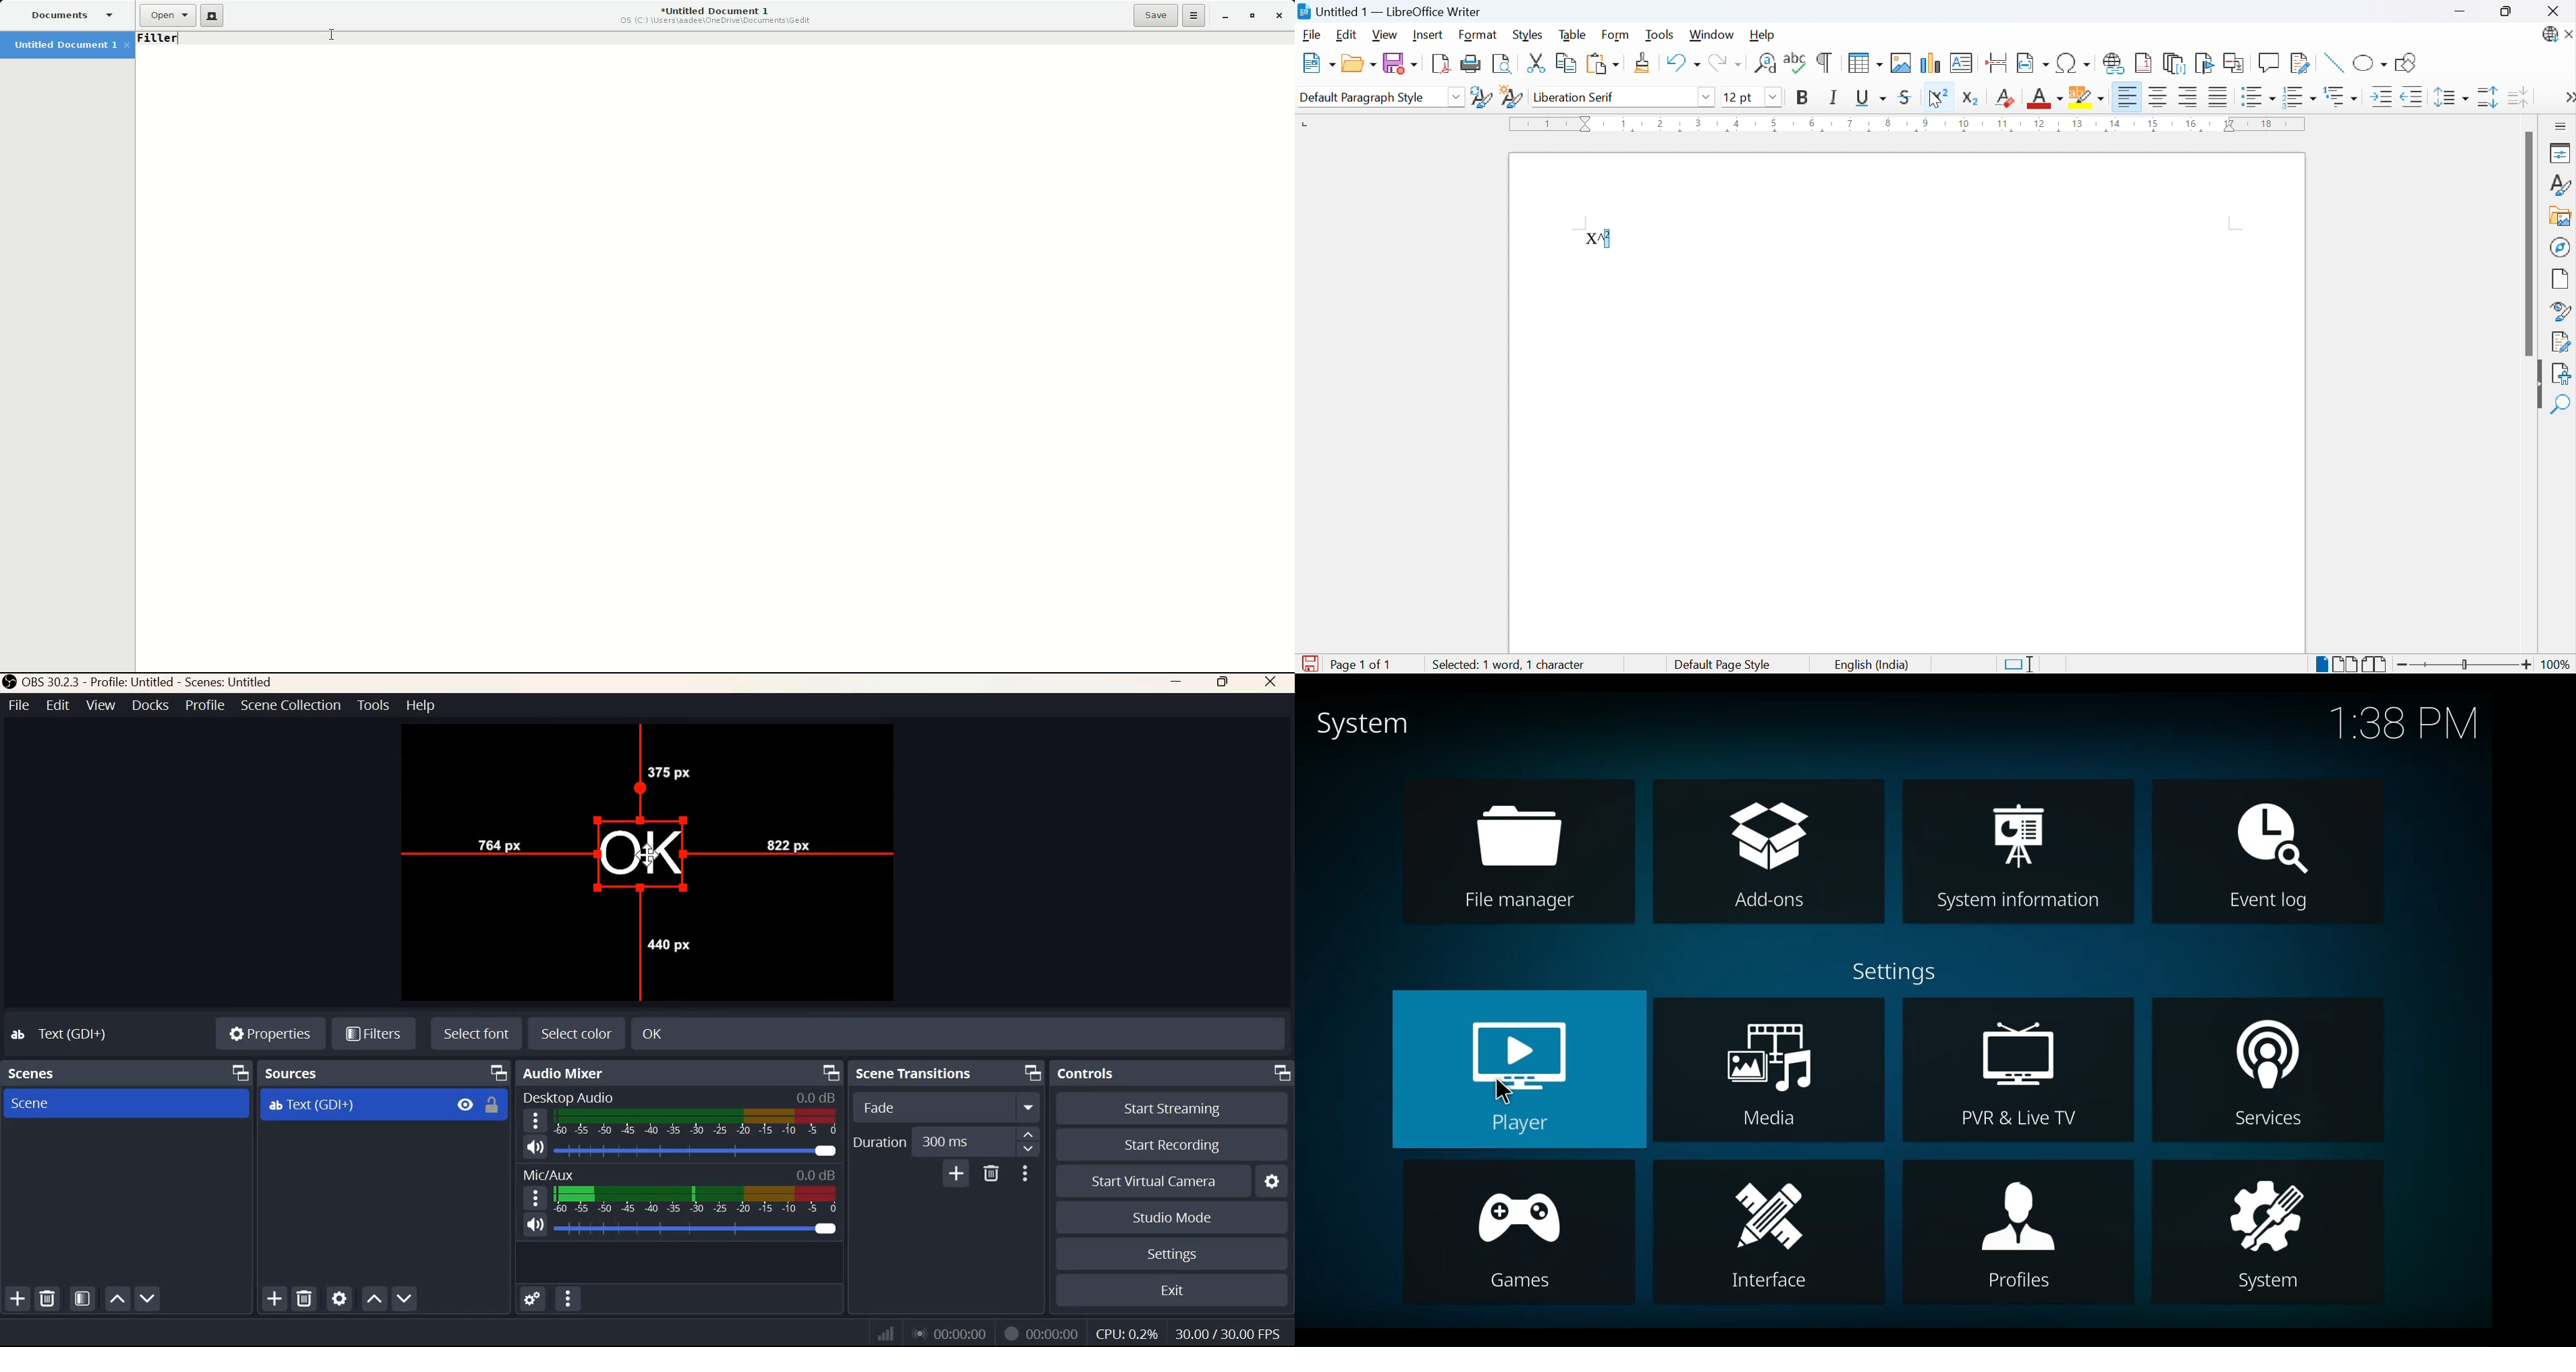 This screenshot has width=2576, height=1372. Describe the element at coordinates (668, 944) in the screenshot. I see `440 px` at that location.